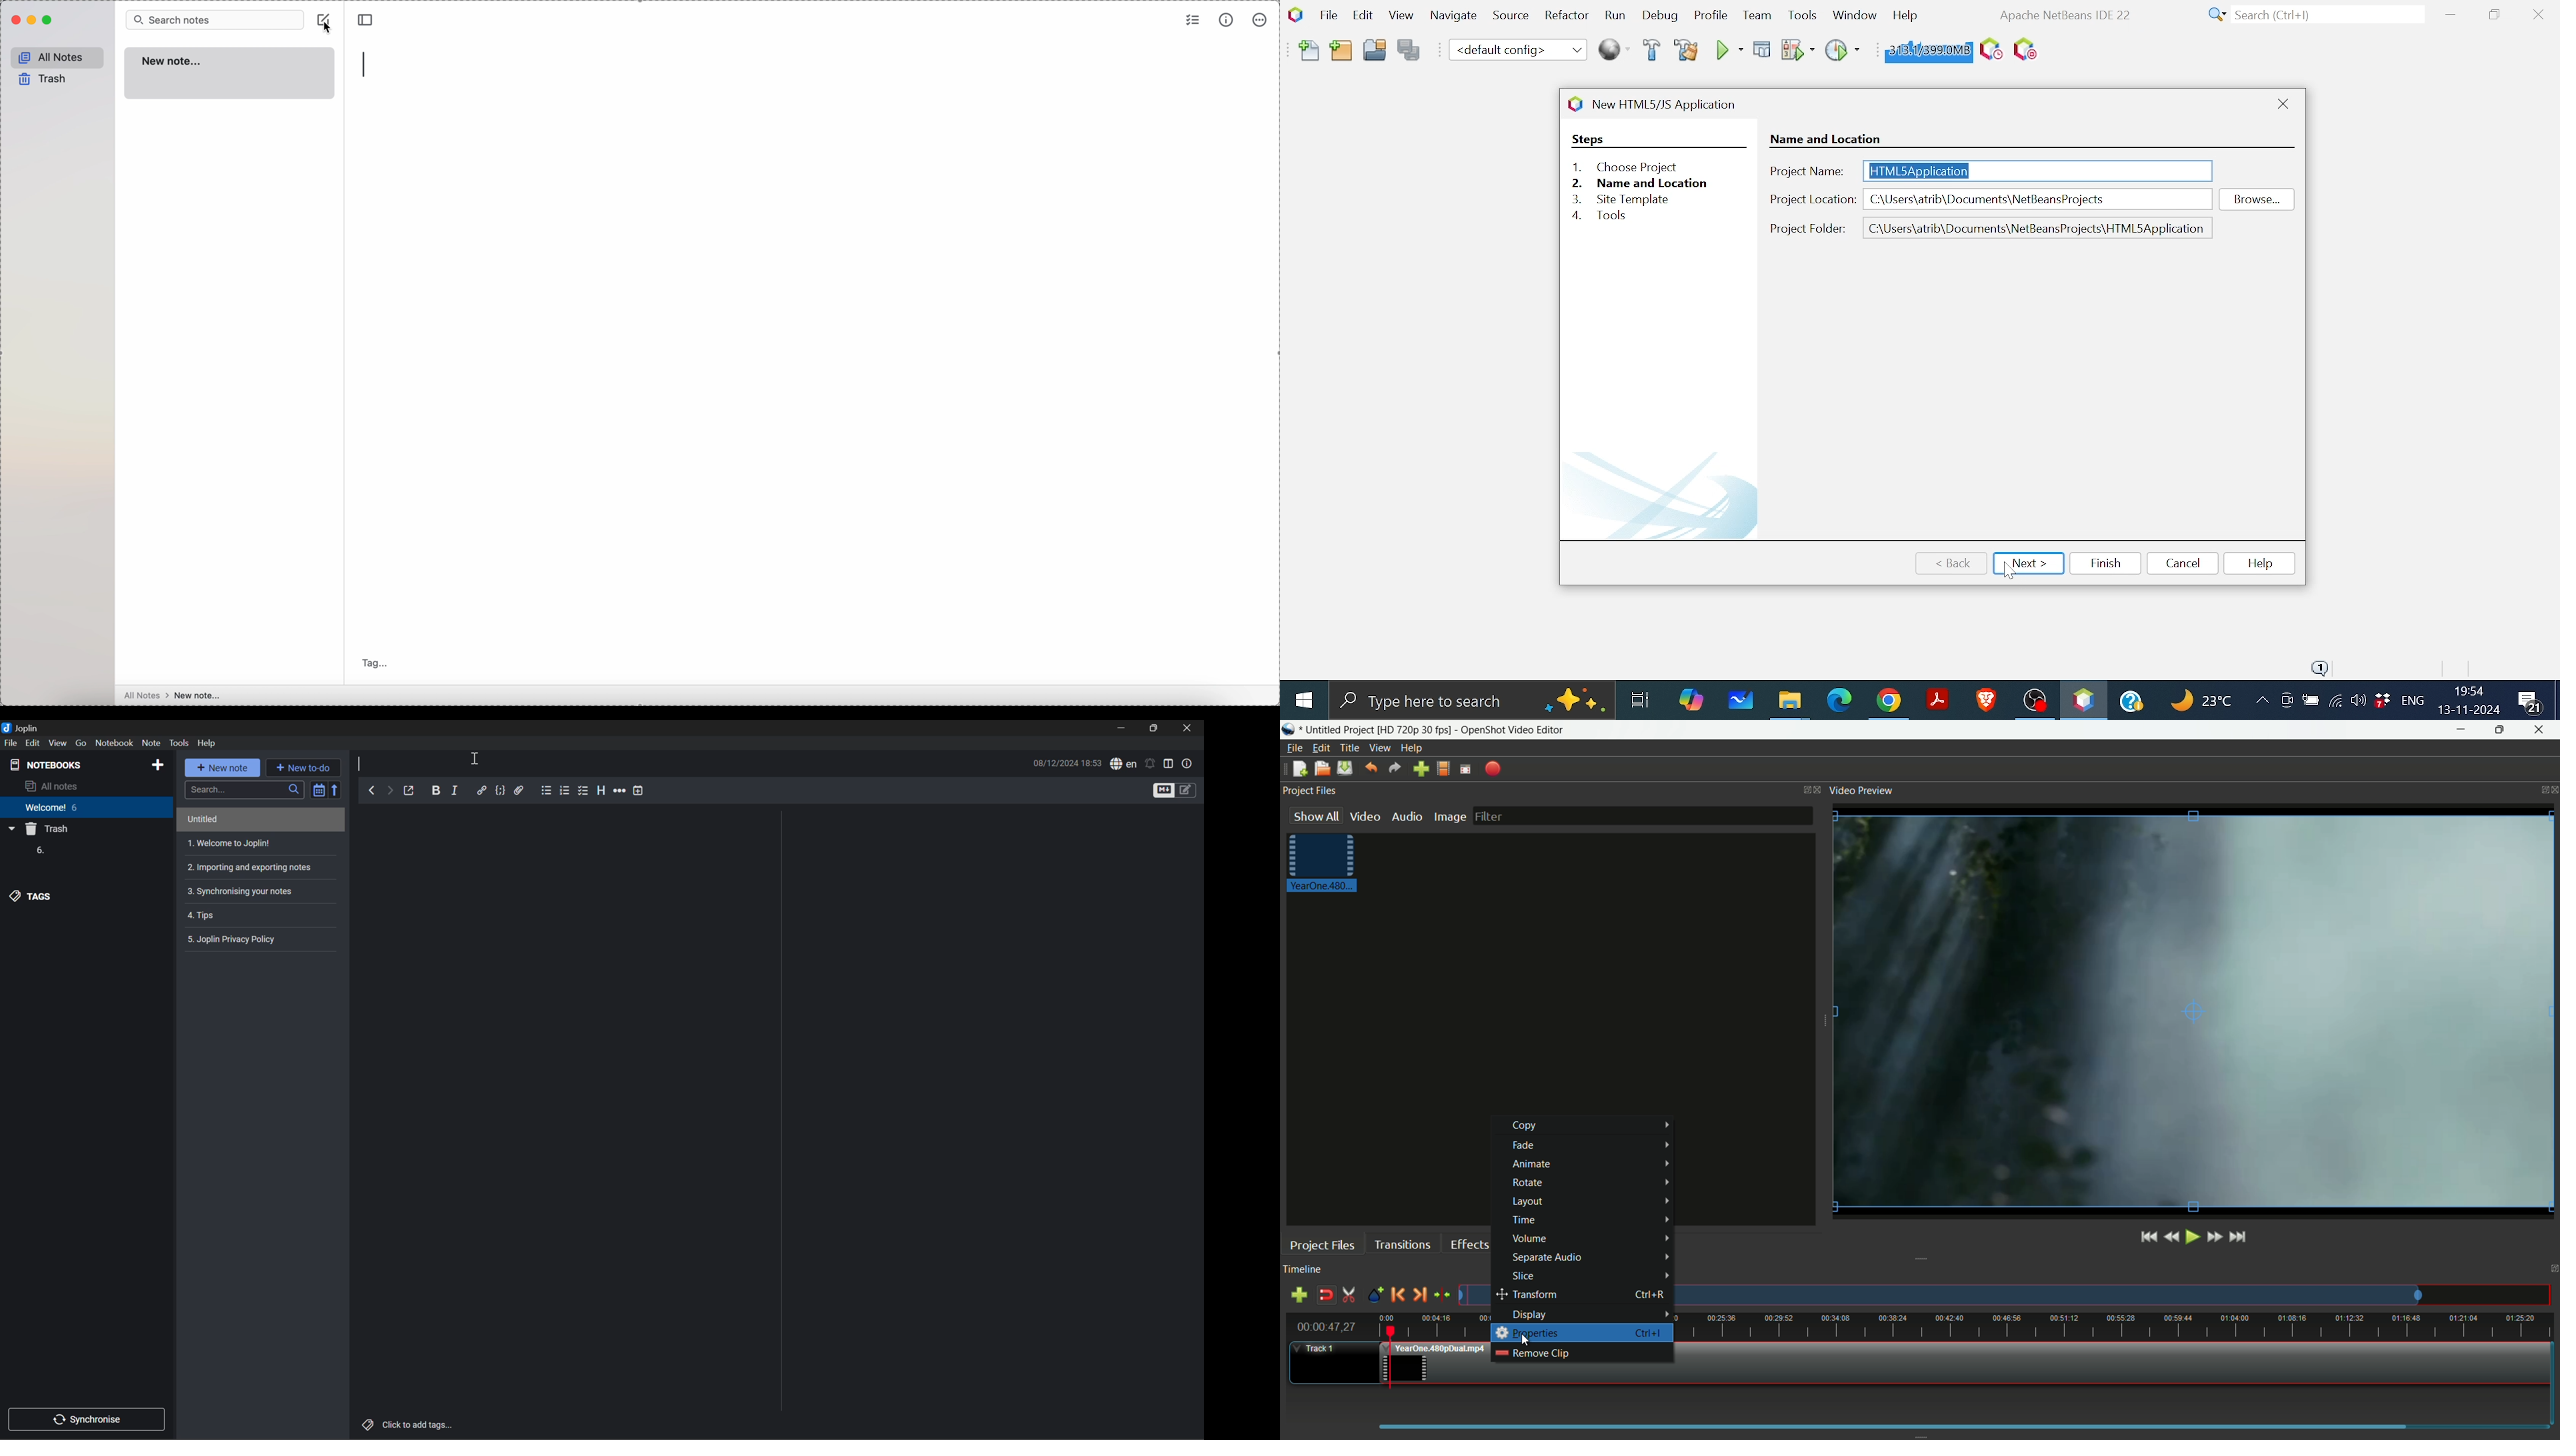  What do you see at coordinates (22, 726) in the screenshot?
I see `Joplin` at bounding box center [22, 726].